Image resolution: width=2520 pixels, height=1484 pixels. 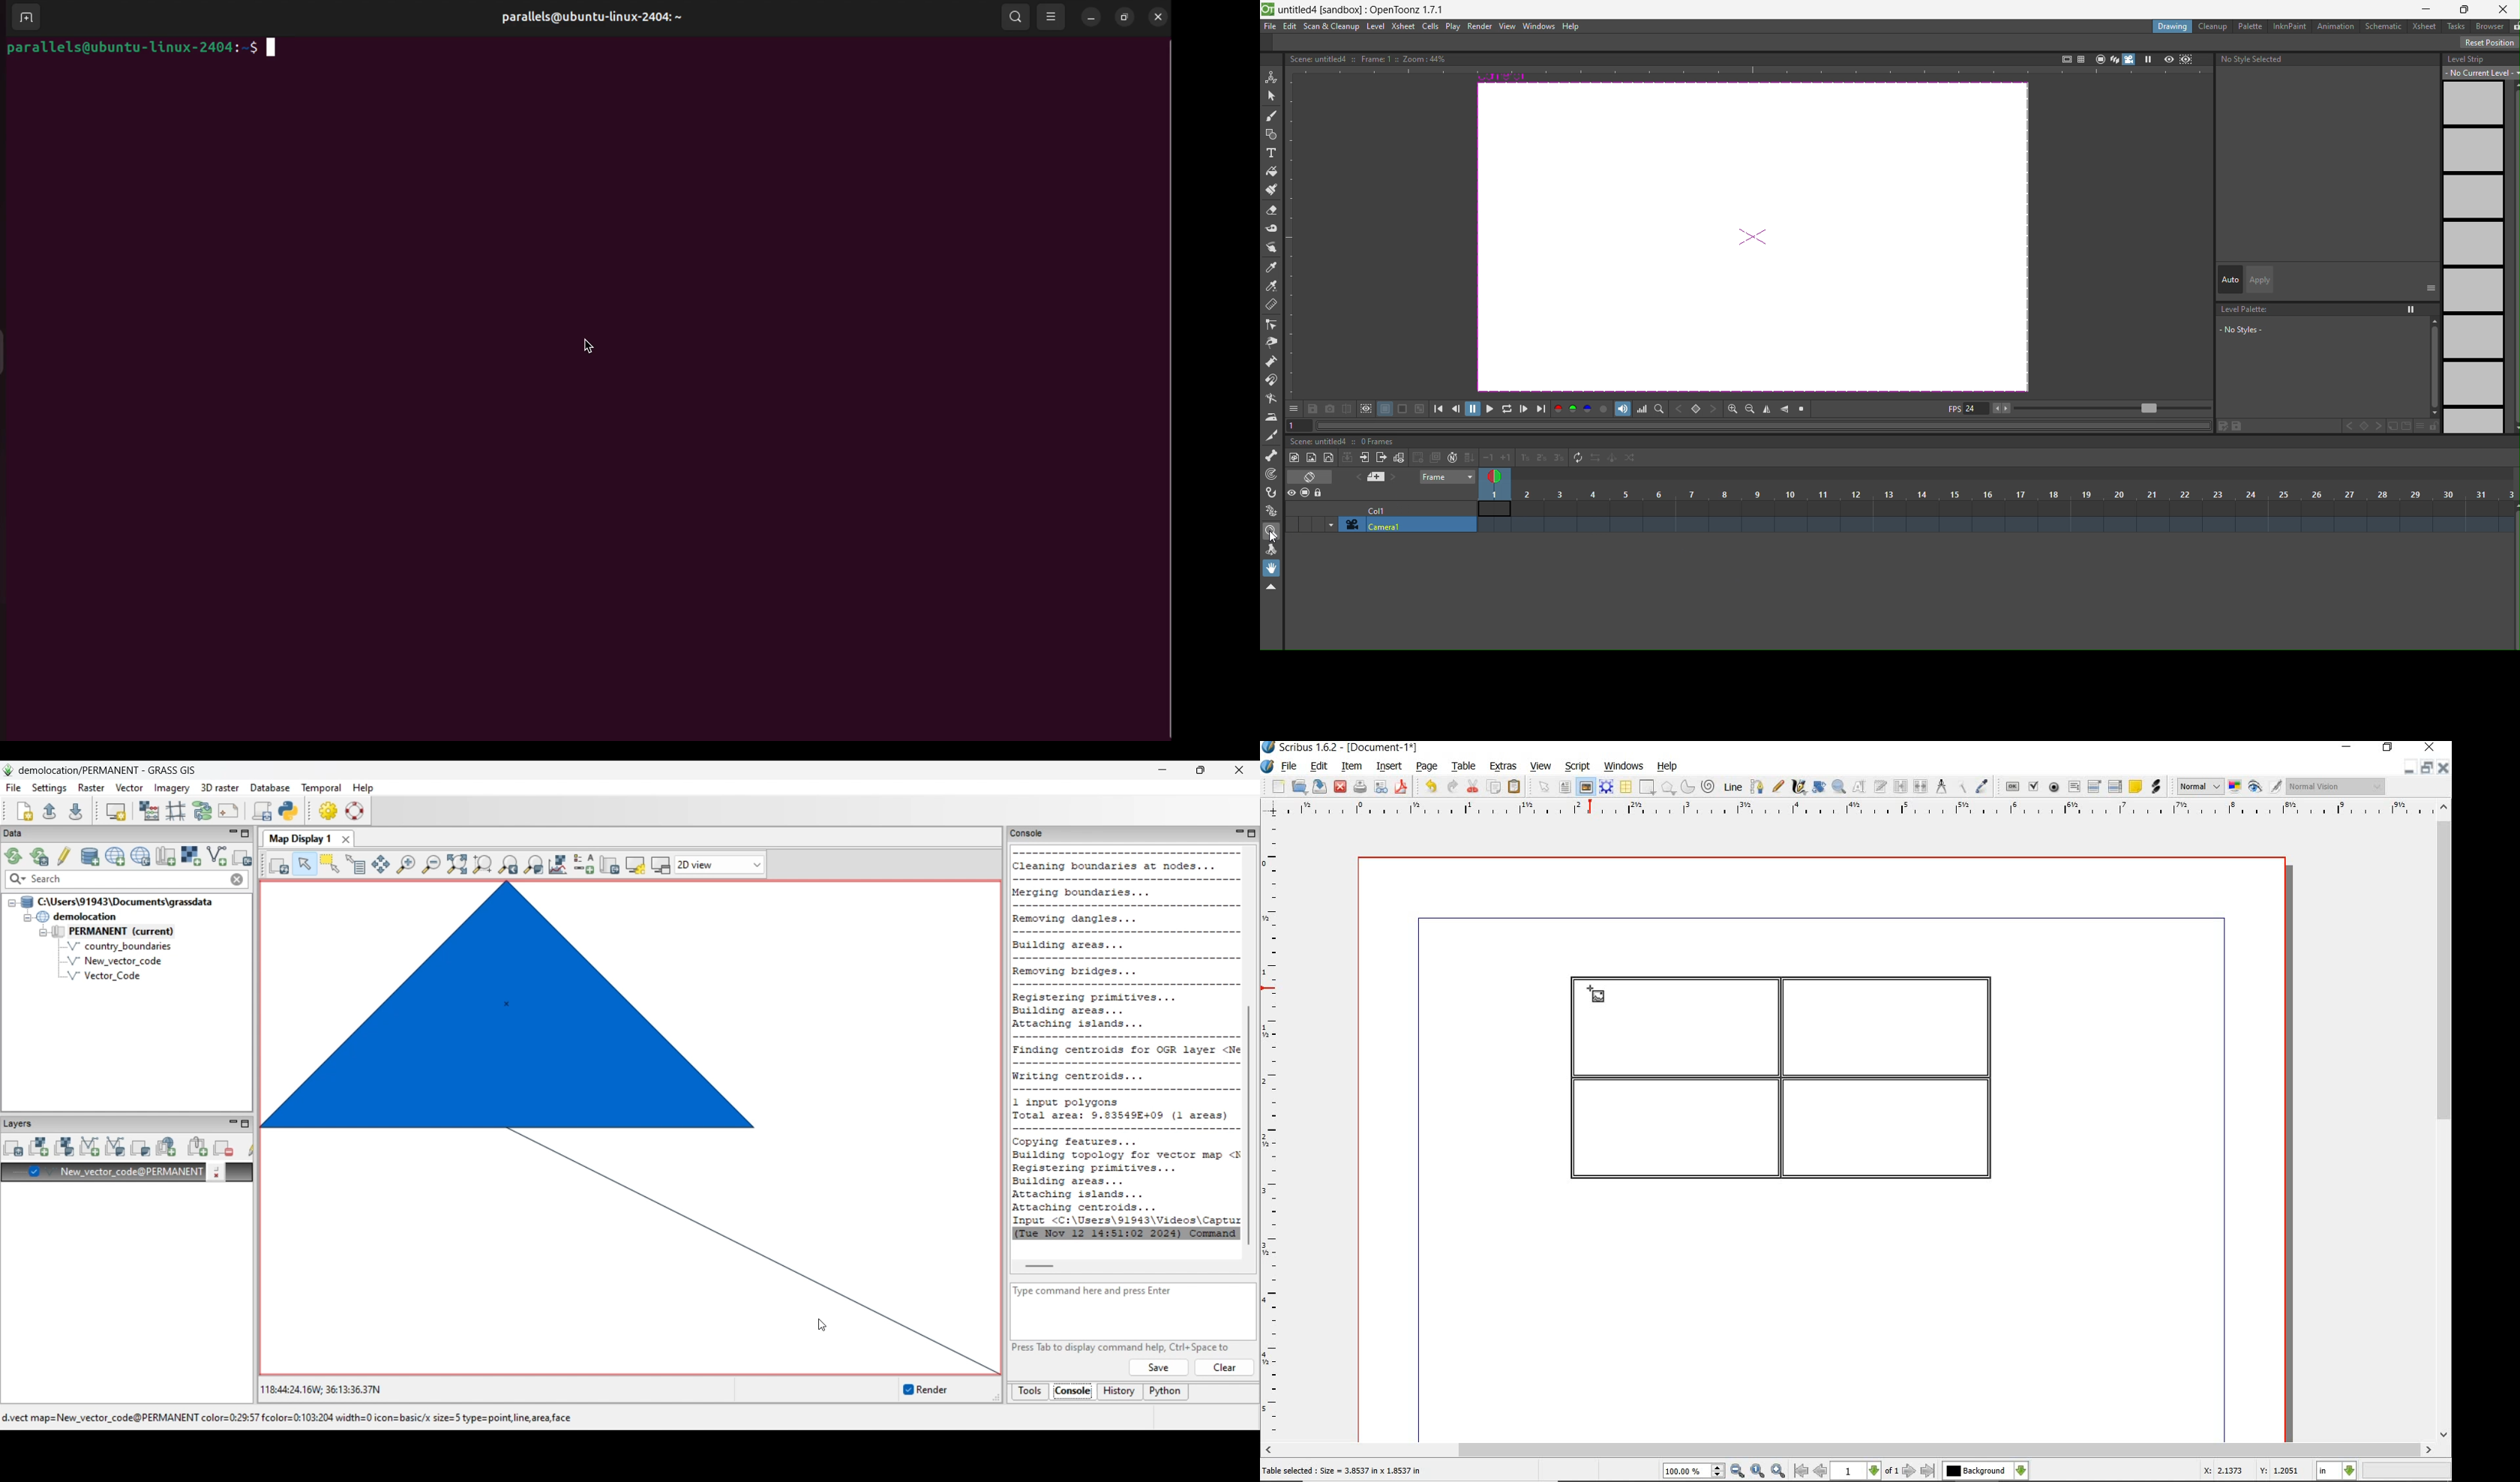 What do you see at coordinates (1454, 27) in the screenshot?
I see `play` at bounding box center [1454, 27].